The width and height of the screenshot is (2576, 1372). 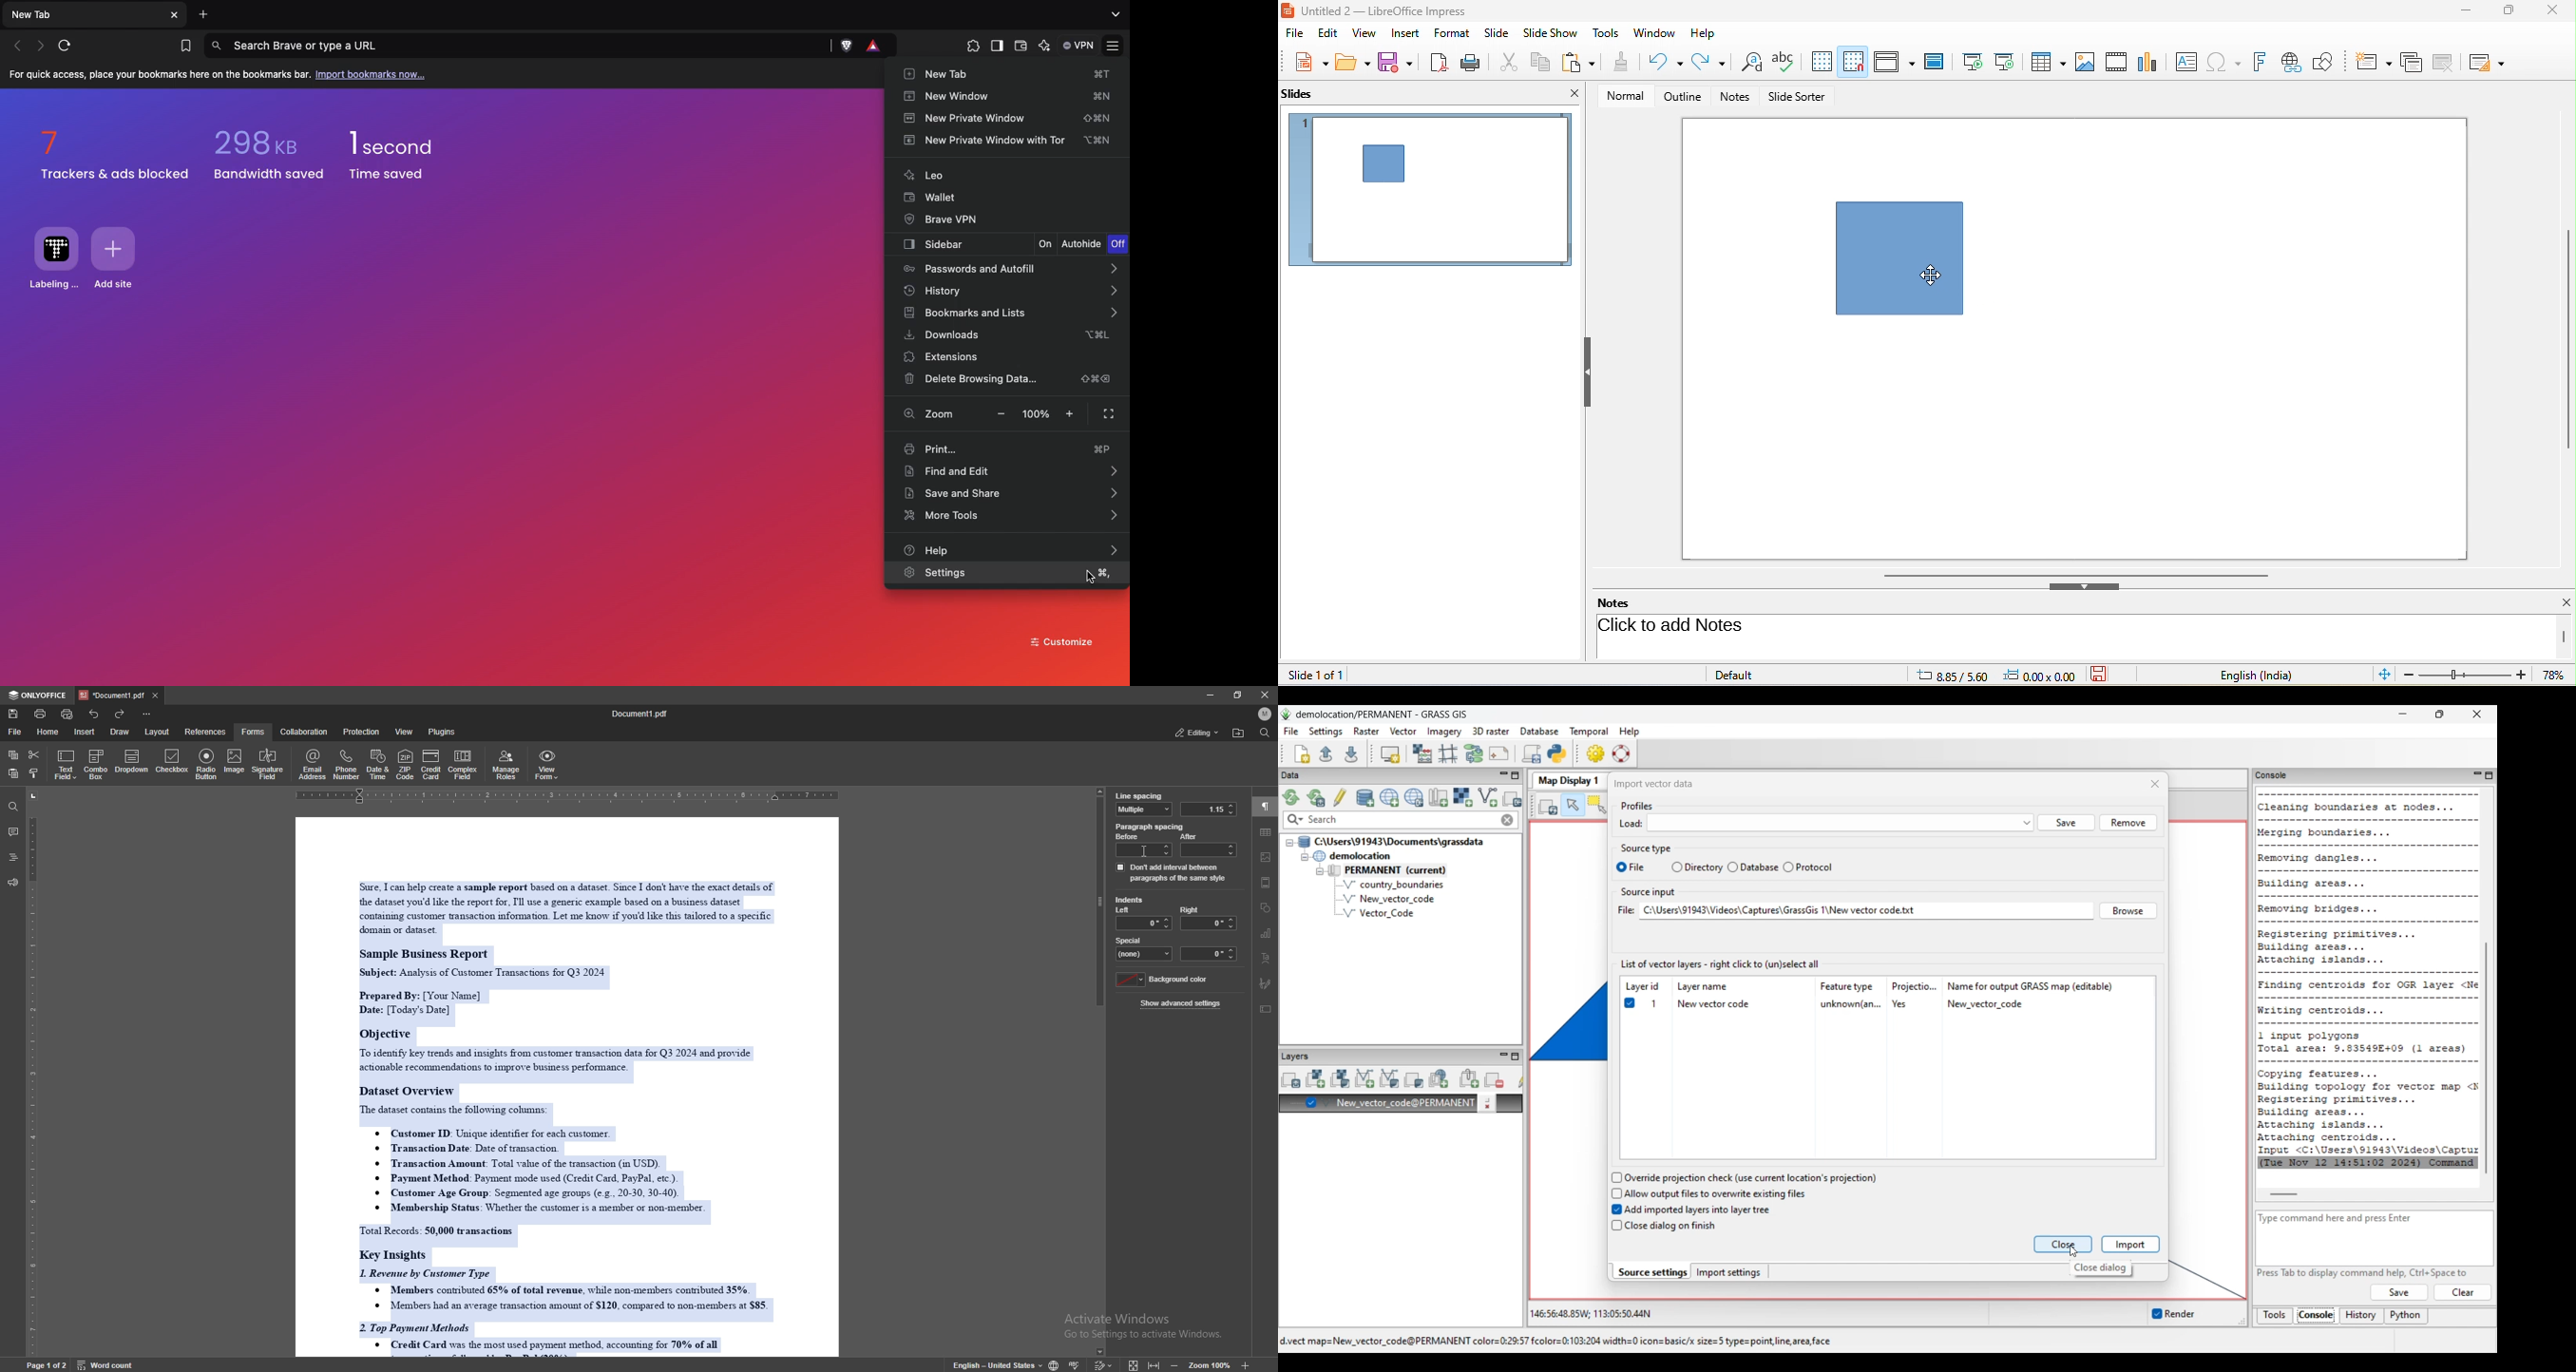 What do you see at coordinates (1211, 1365) in the screenshot?
I see `zoom` at bounding box center [1211, 1365].